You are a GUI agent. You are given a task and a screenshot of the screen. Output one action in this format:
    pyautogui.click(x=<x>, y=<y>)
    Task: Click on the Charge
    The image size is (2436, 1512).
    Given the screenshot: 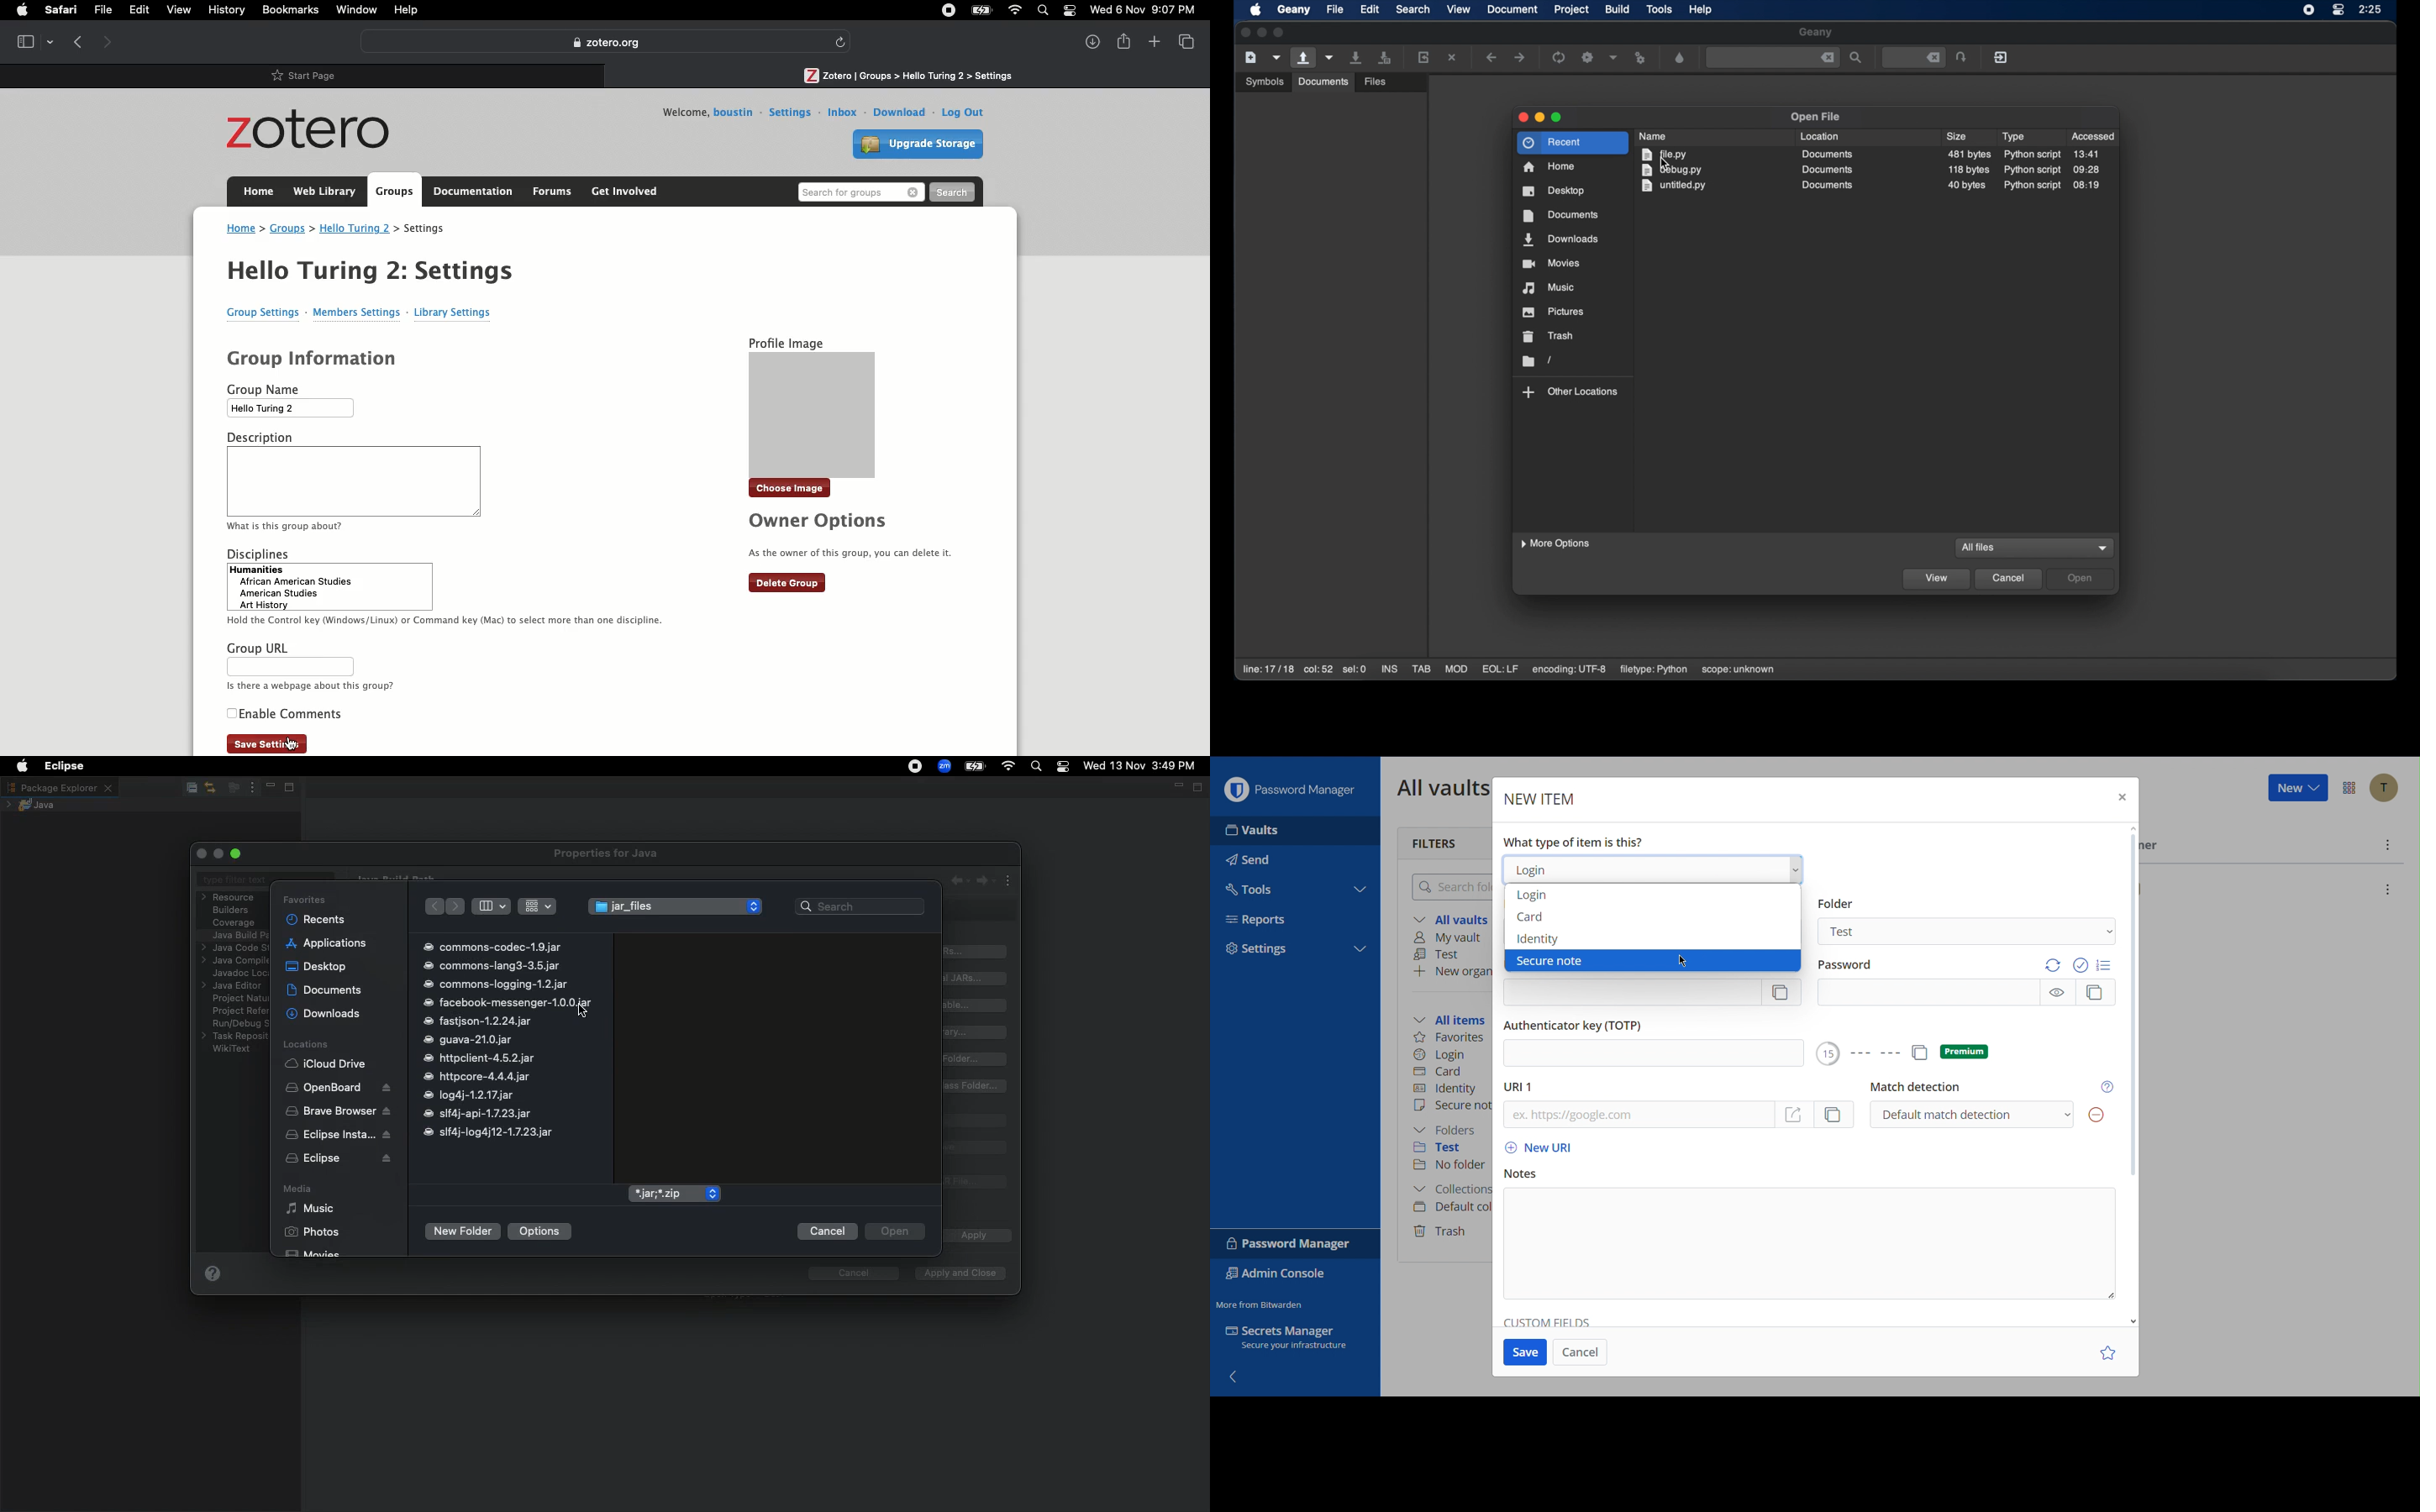 What is the action you would take?
    pyautogui.click(x=978, y=10)
    